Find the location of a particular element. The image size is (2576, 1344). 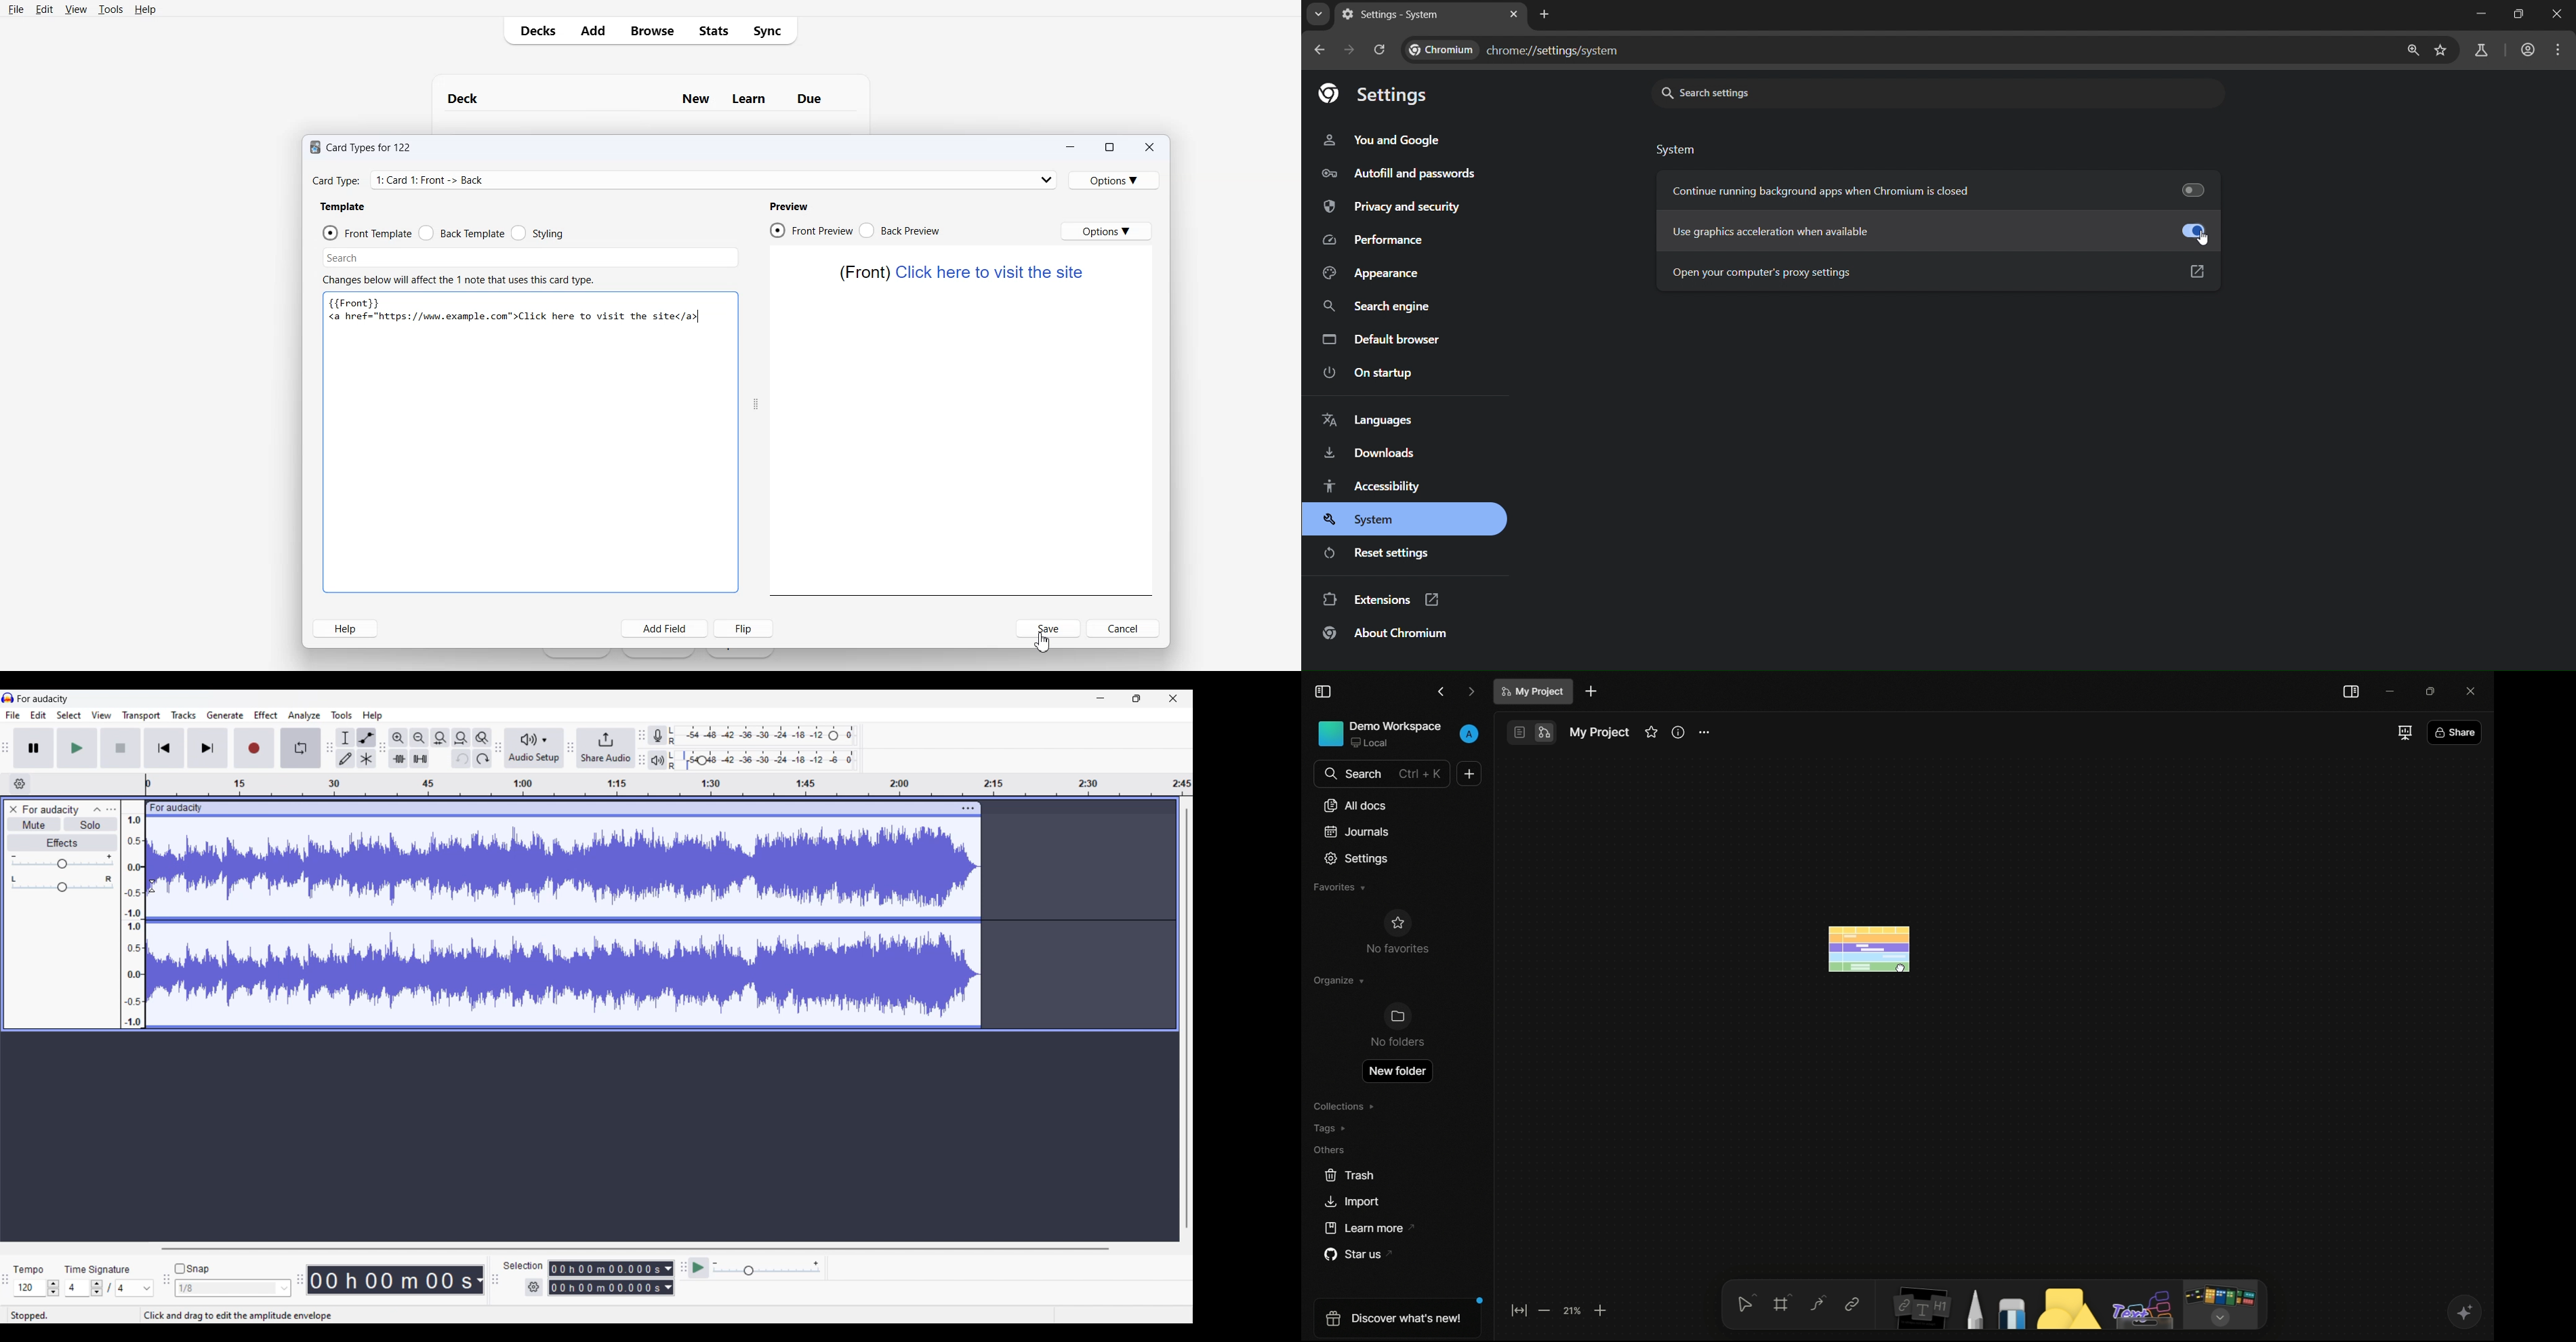

Click and drag to edit the amplitude envelope is located at coordinates (236, 1316).